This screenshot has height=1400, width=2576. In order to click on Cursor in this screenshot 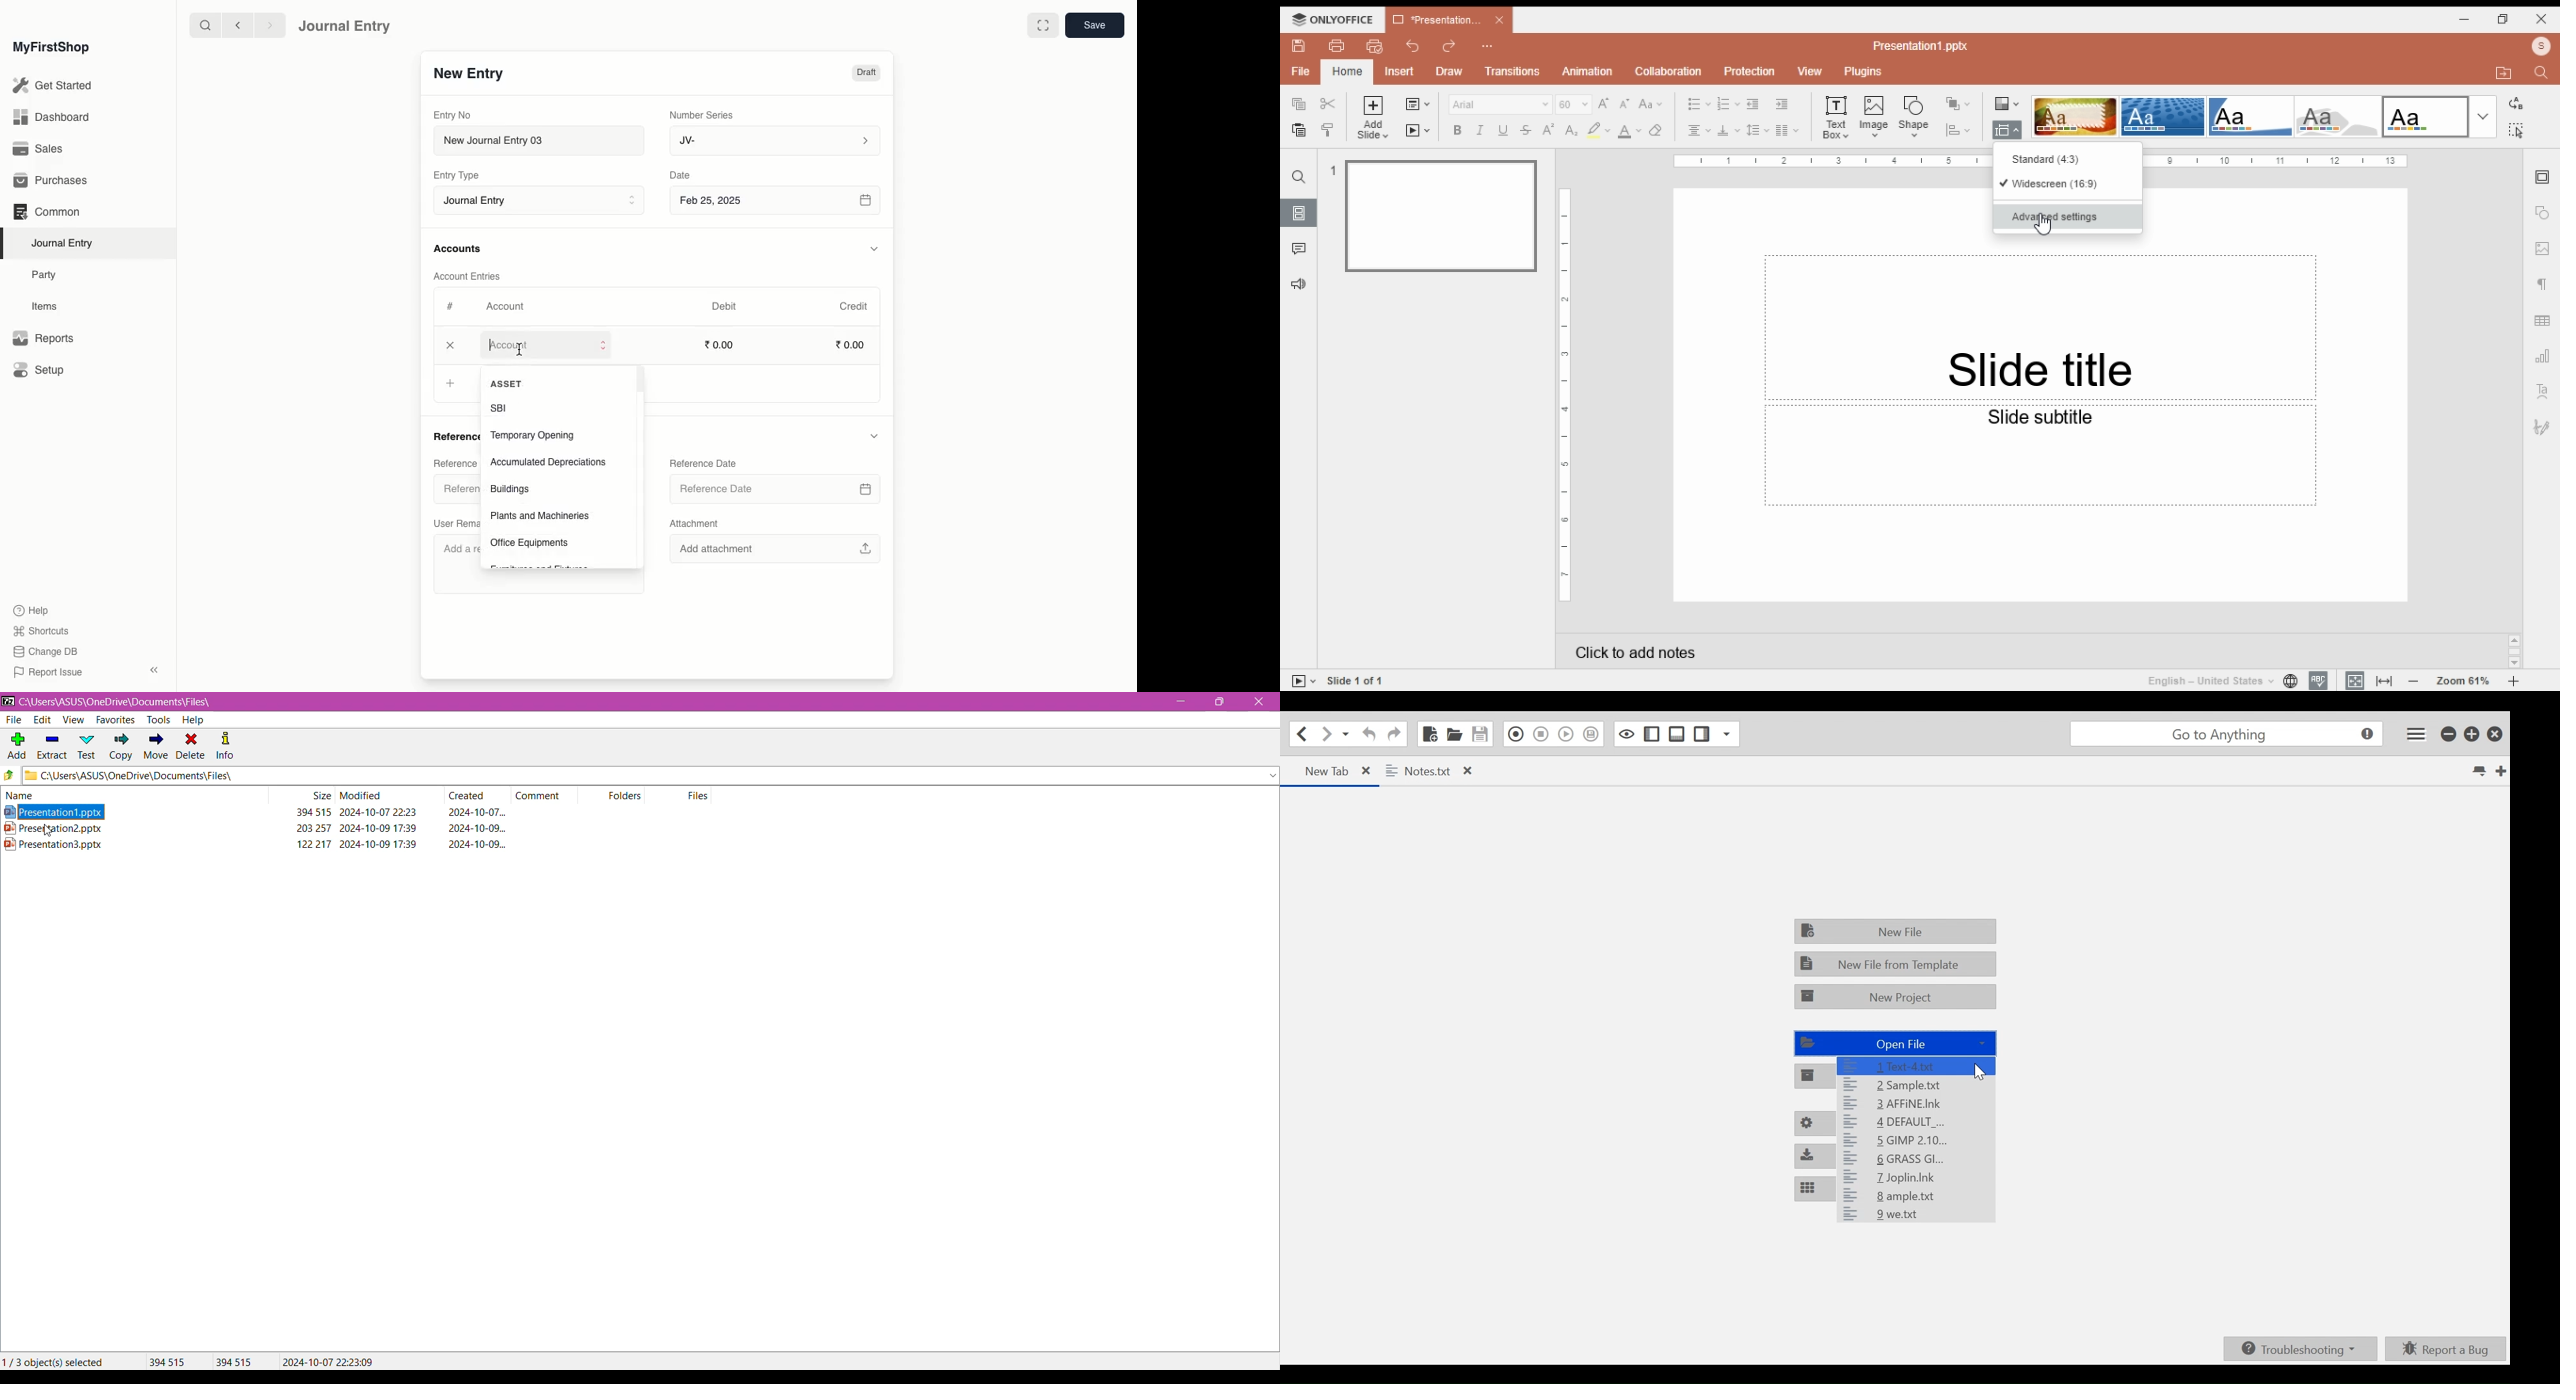, I will do `click(1982, 1073)`.